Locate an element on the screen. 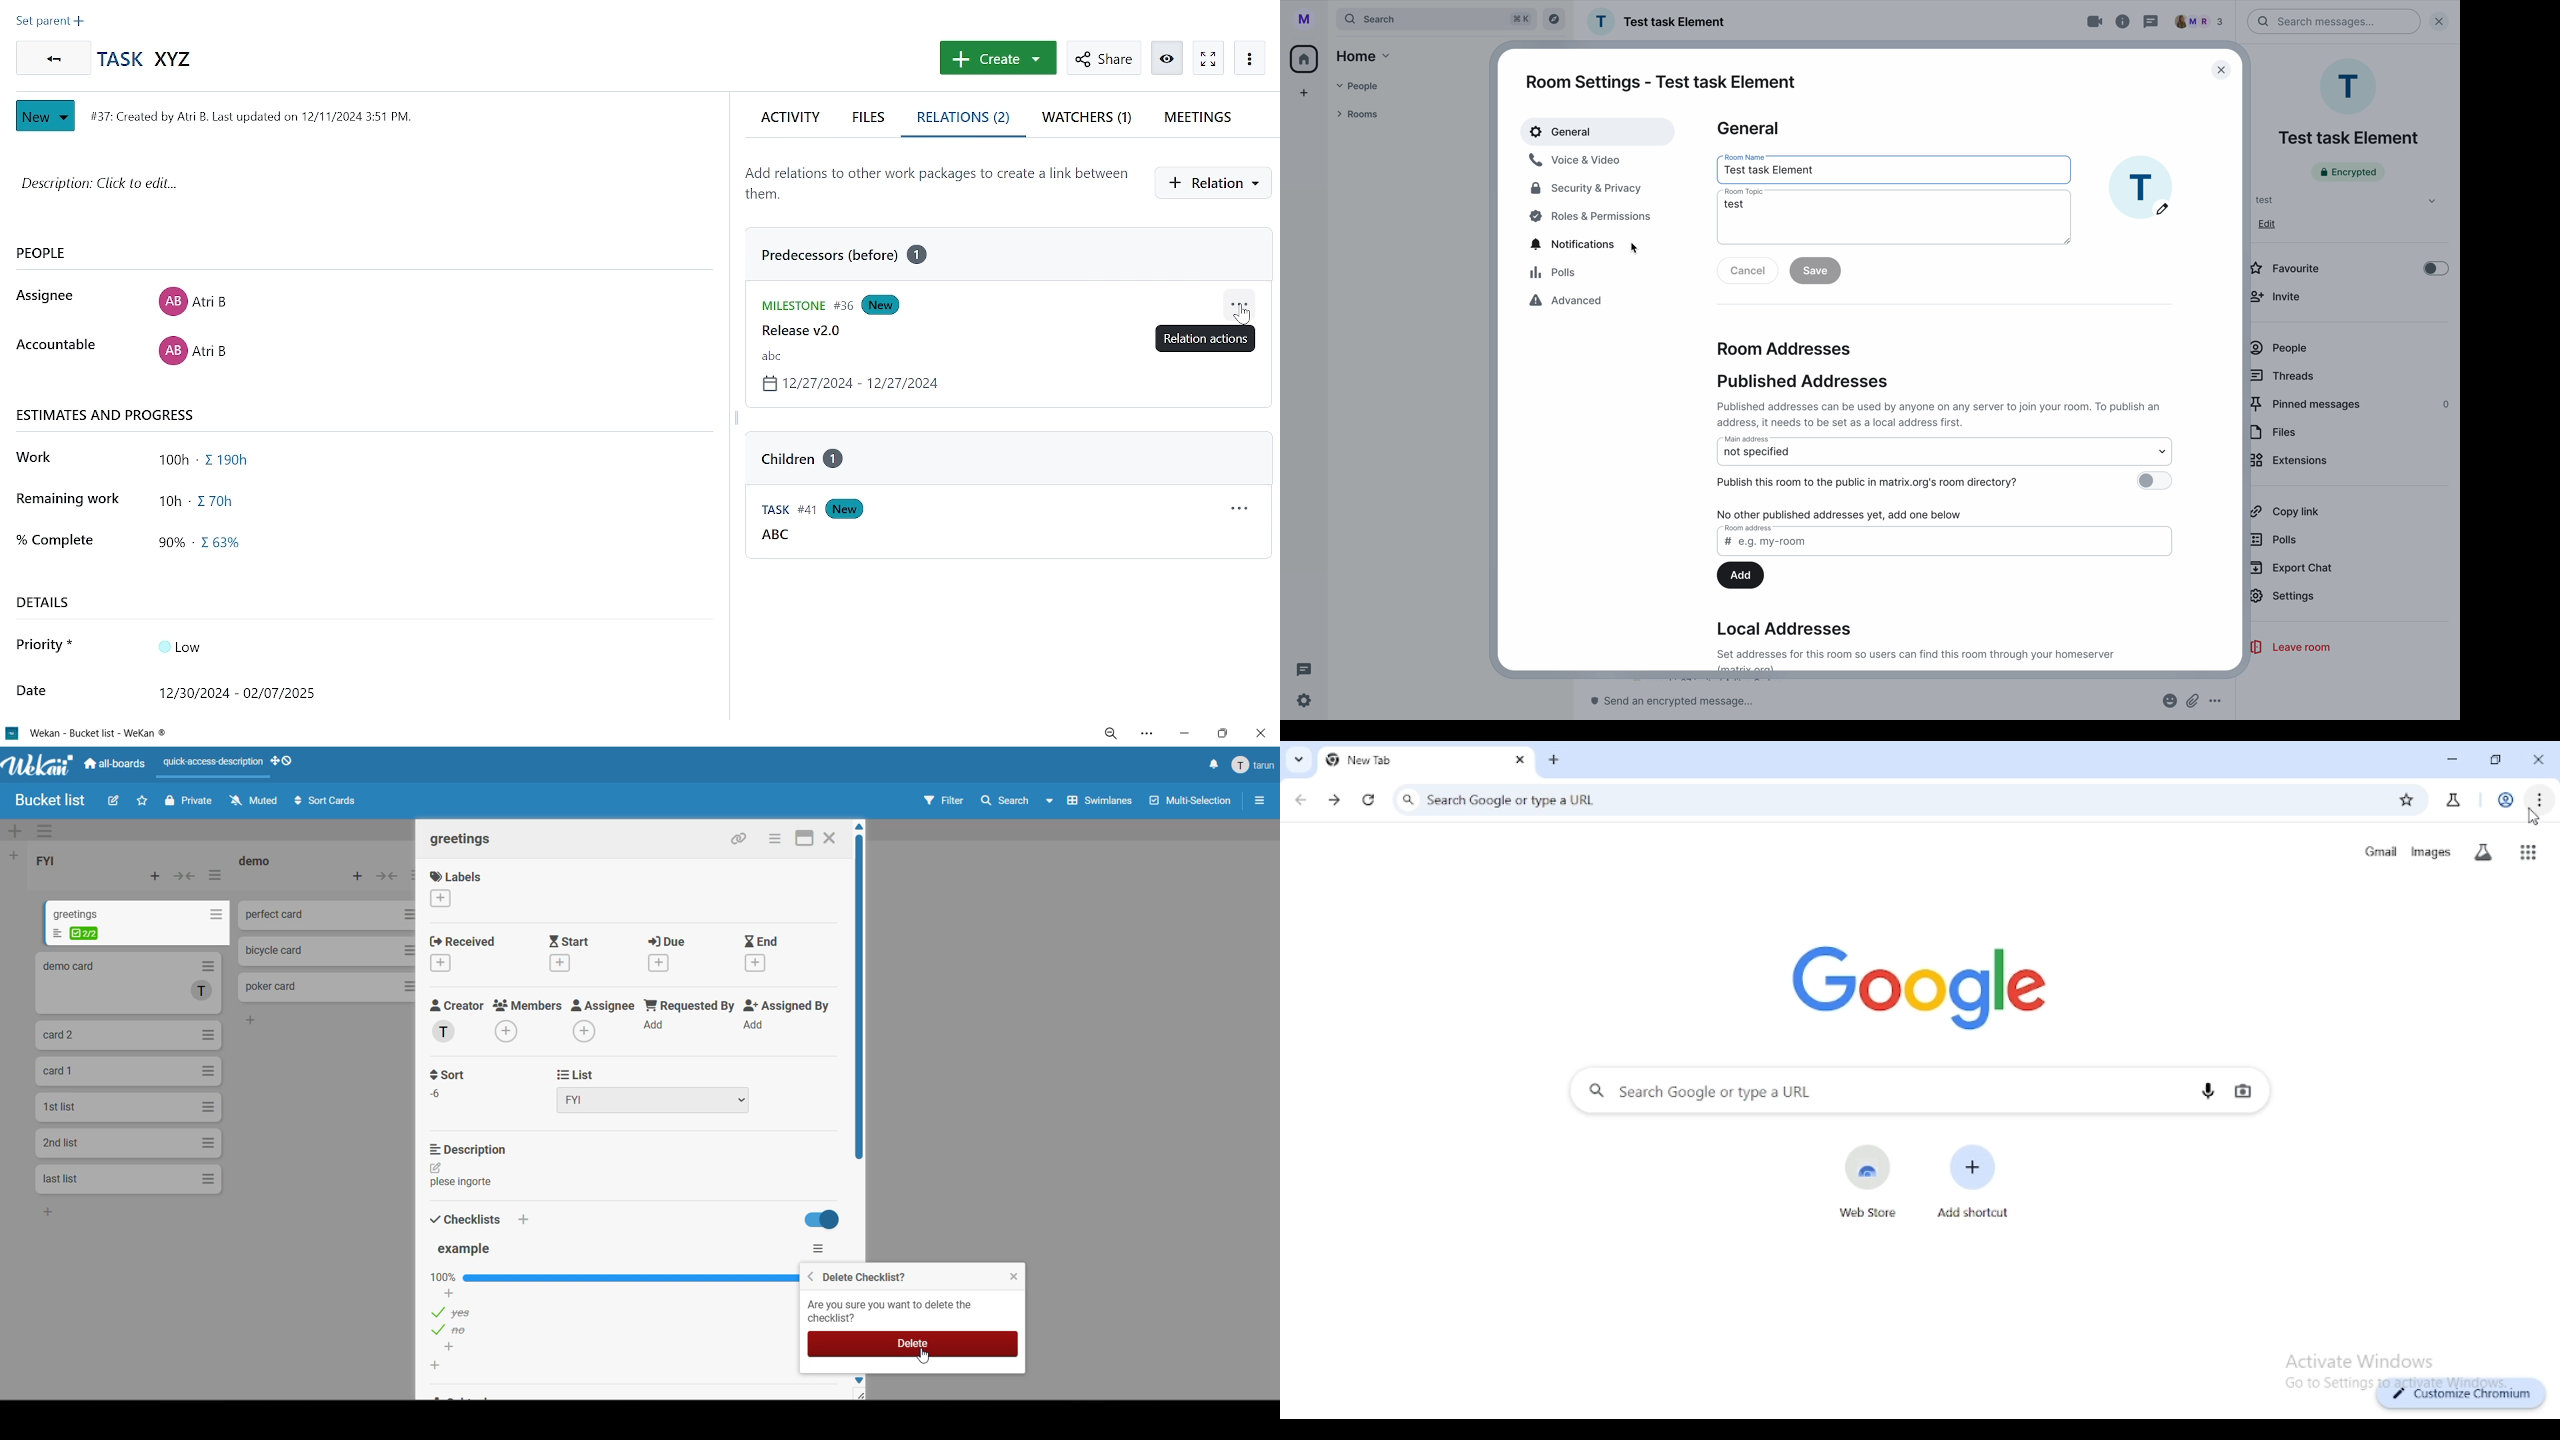  delete checklist is located at coordinates (860, 1275).